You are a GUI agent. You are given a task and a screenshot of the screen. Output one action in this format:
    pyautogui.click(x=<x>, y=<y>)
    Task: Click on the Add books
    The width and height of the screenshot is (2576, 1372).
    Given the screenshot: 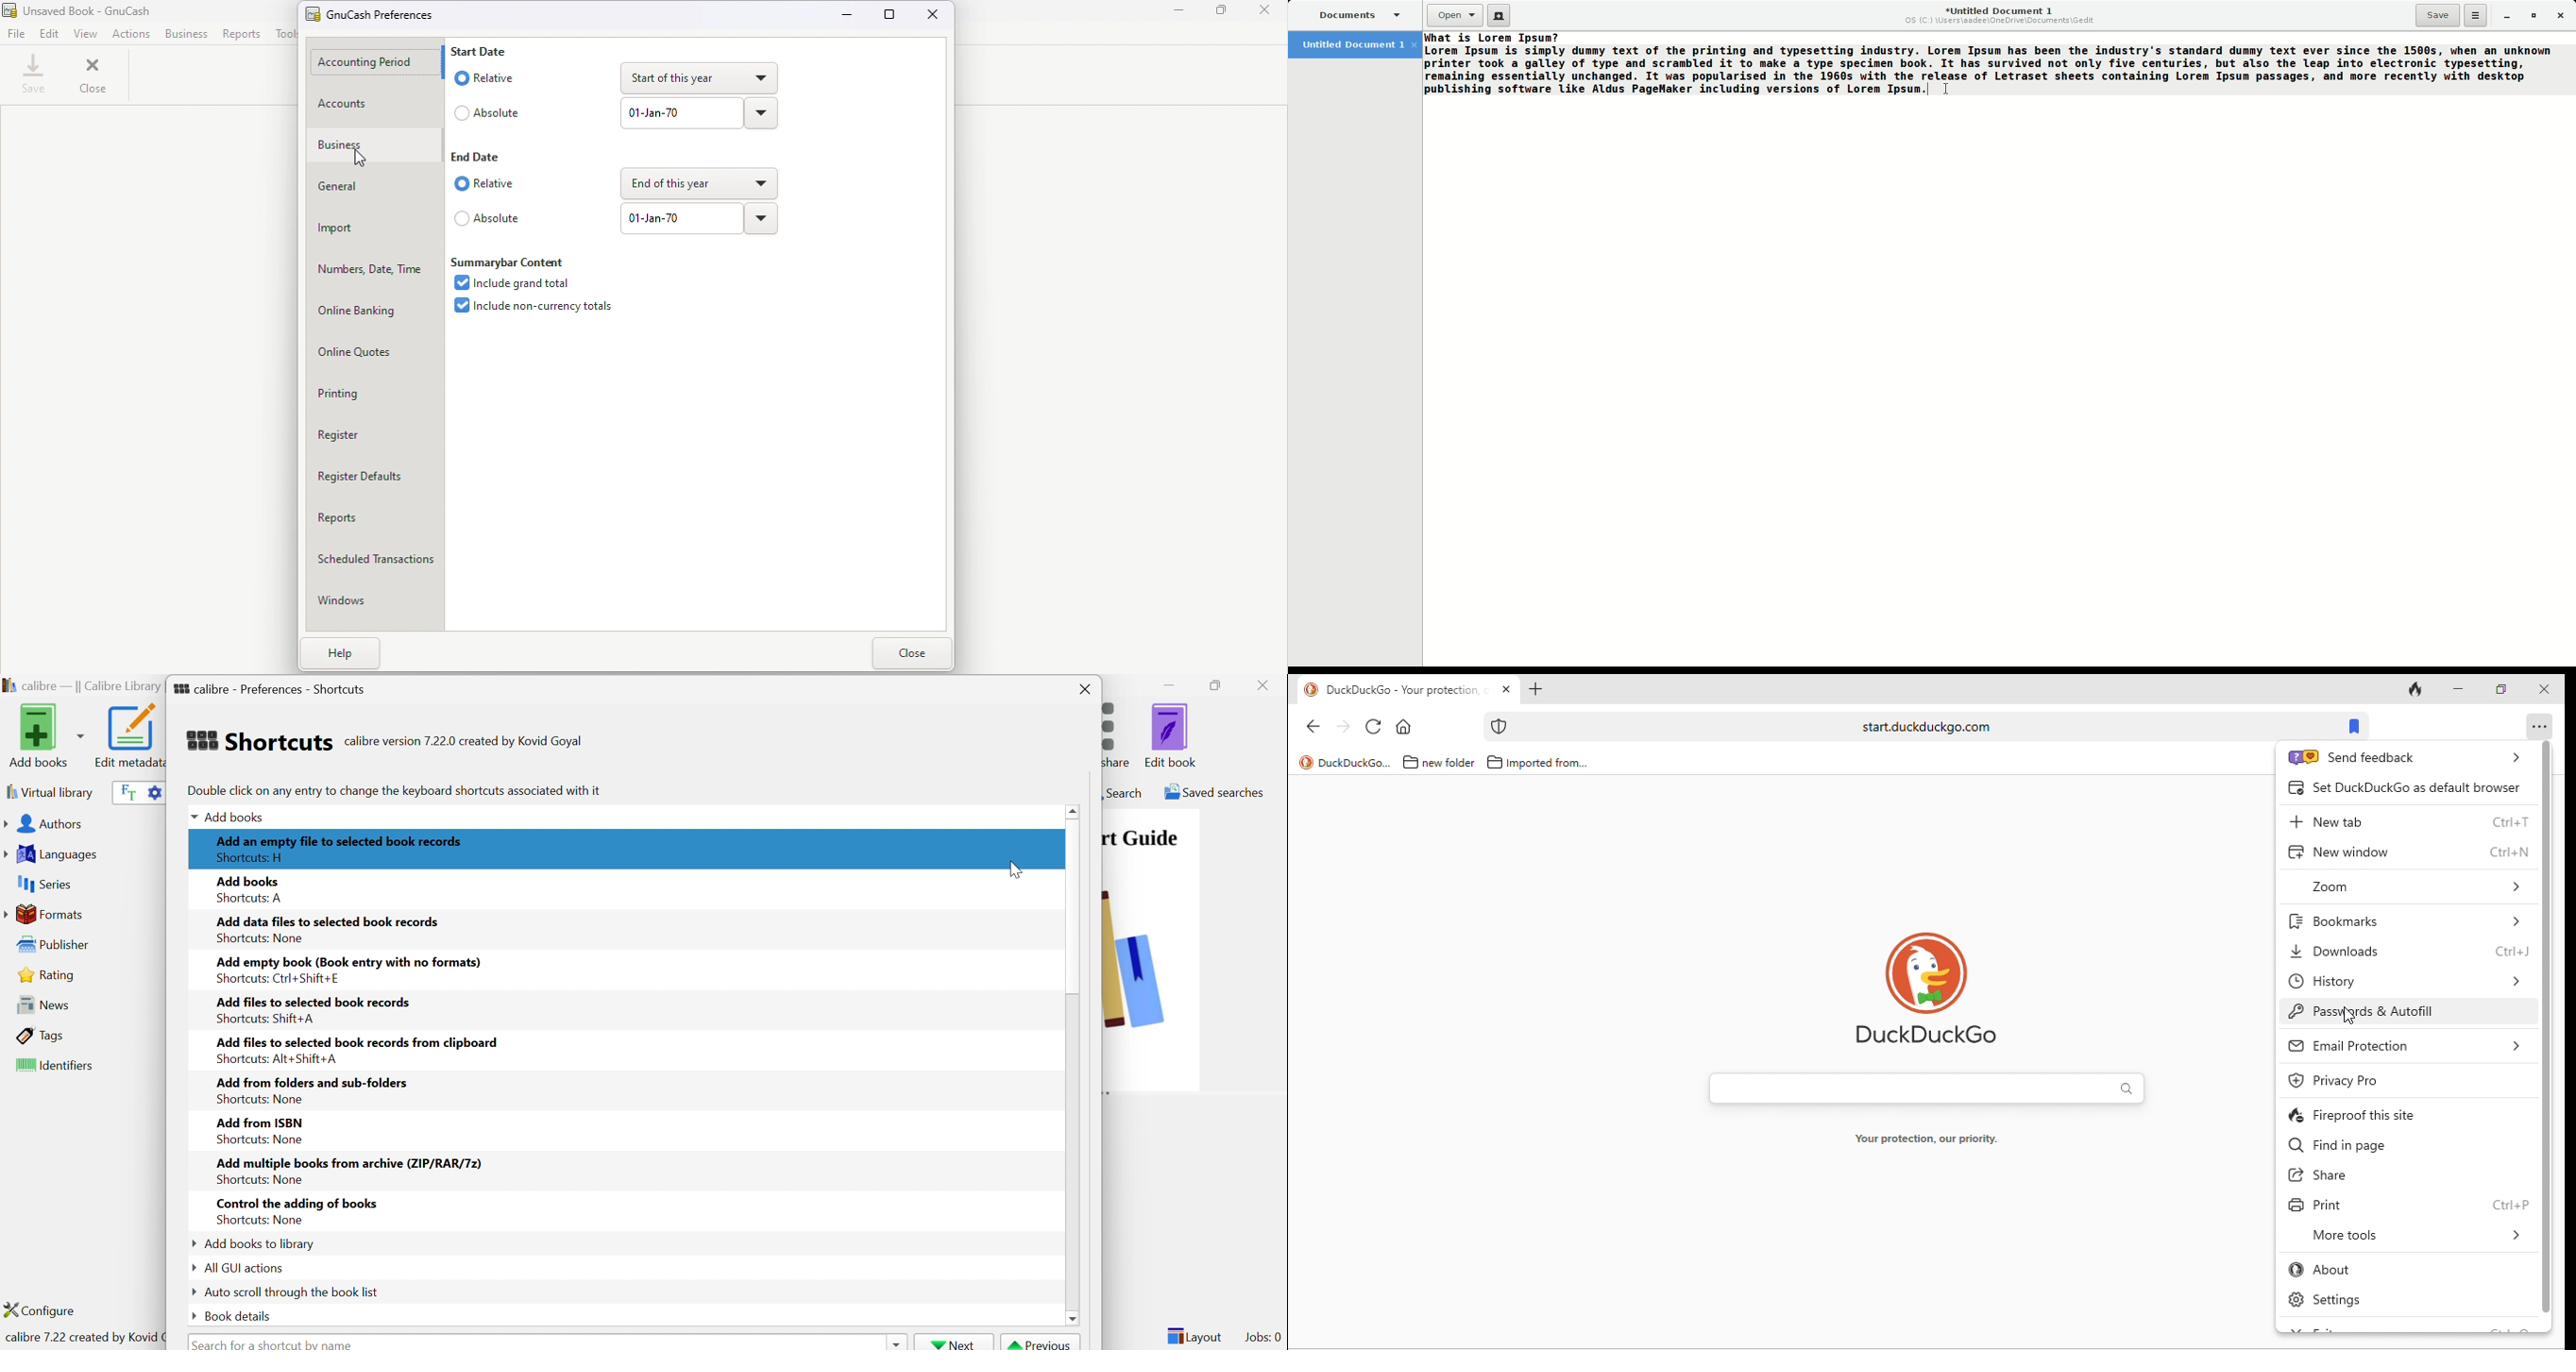 What is the action you would take?
    pyautogui.click(x=237, y=816)
    